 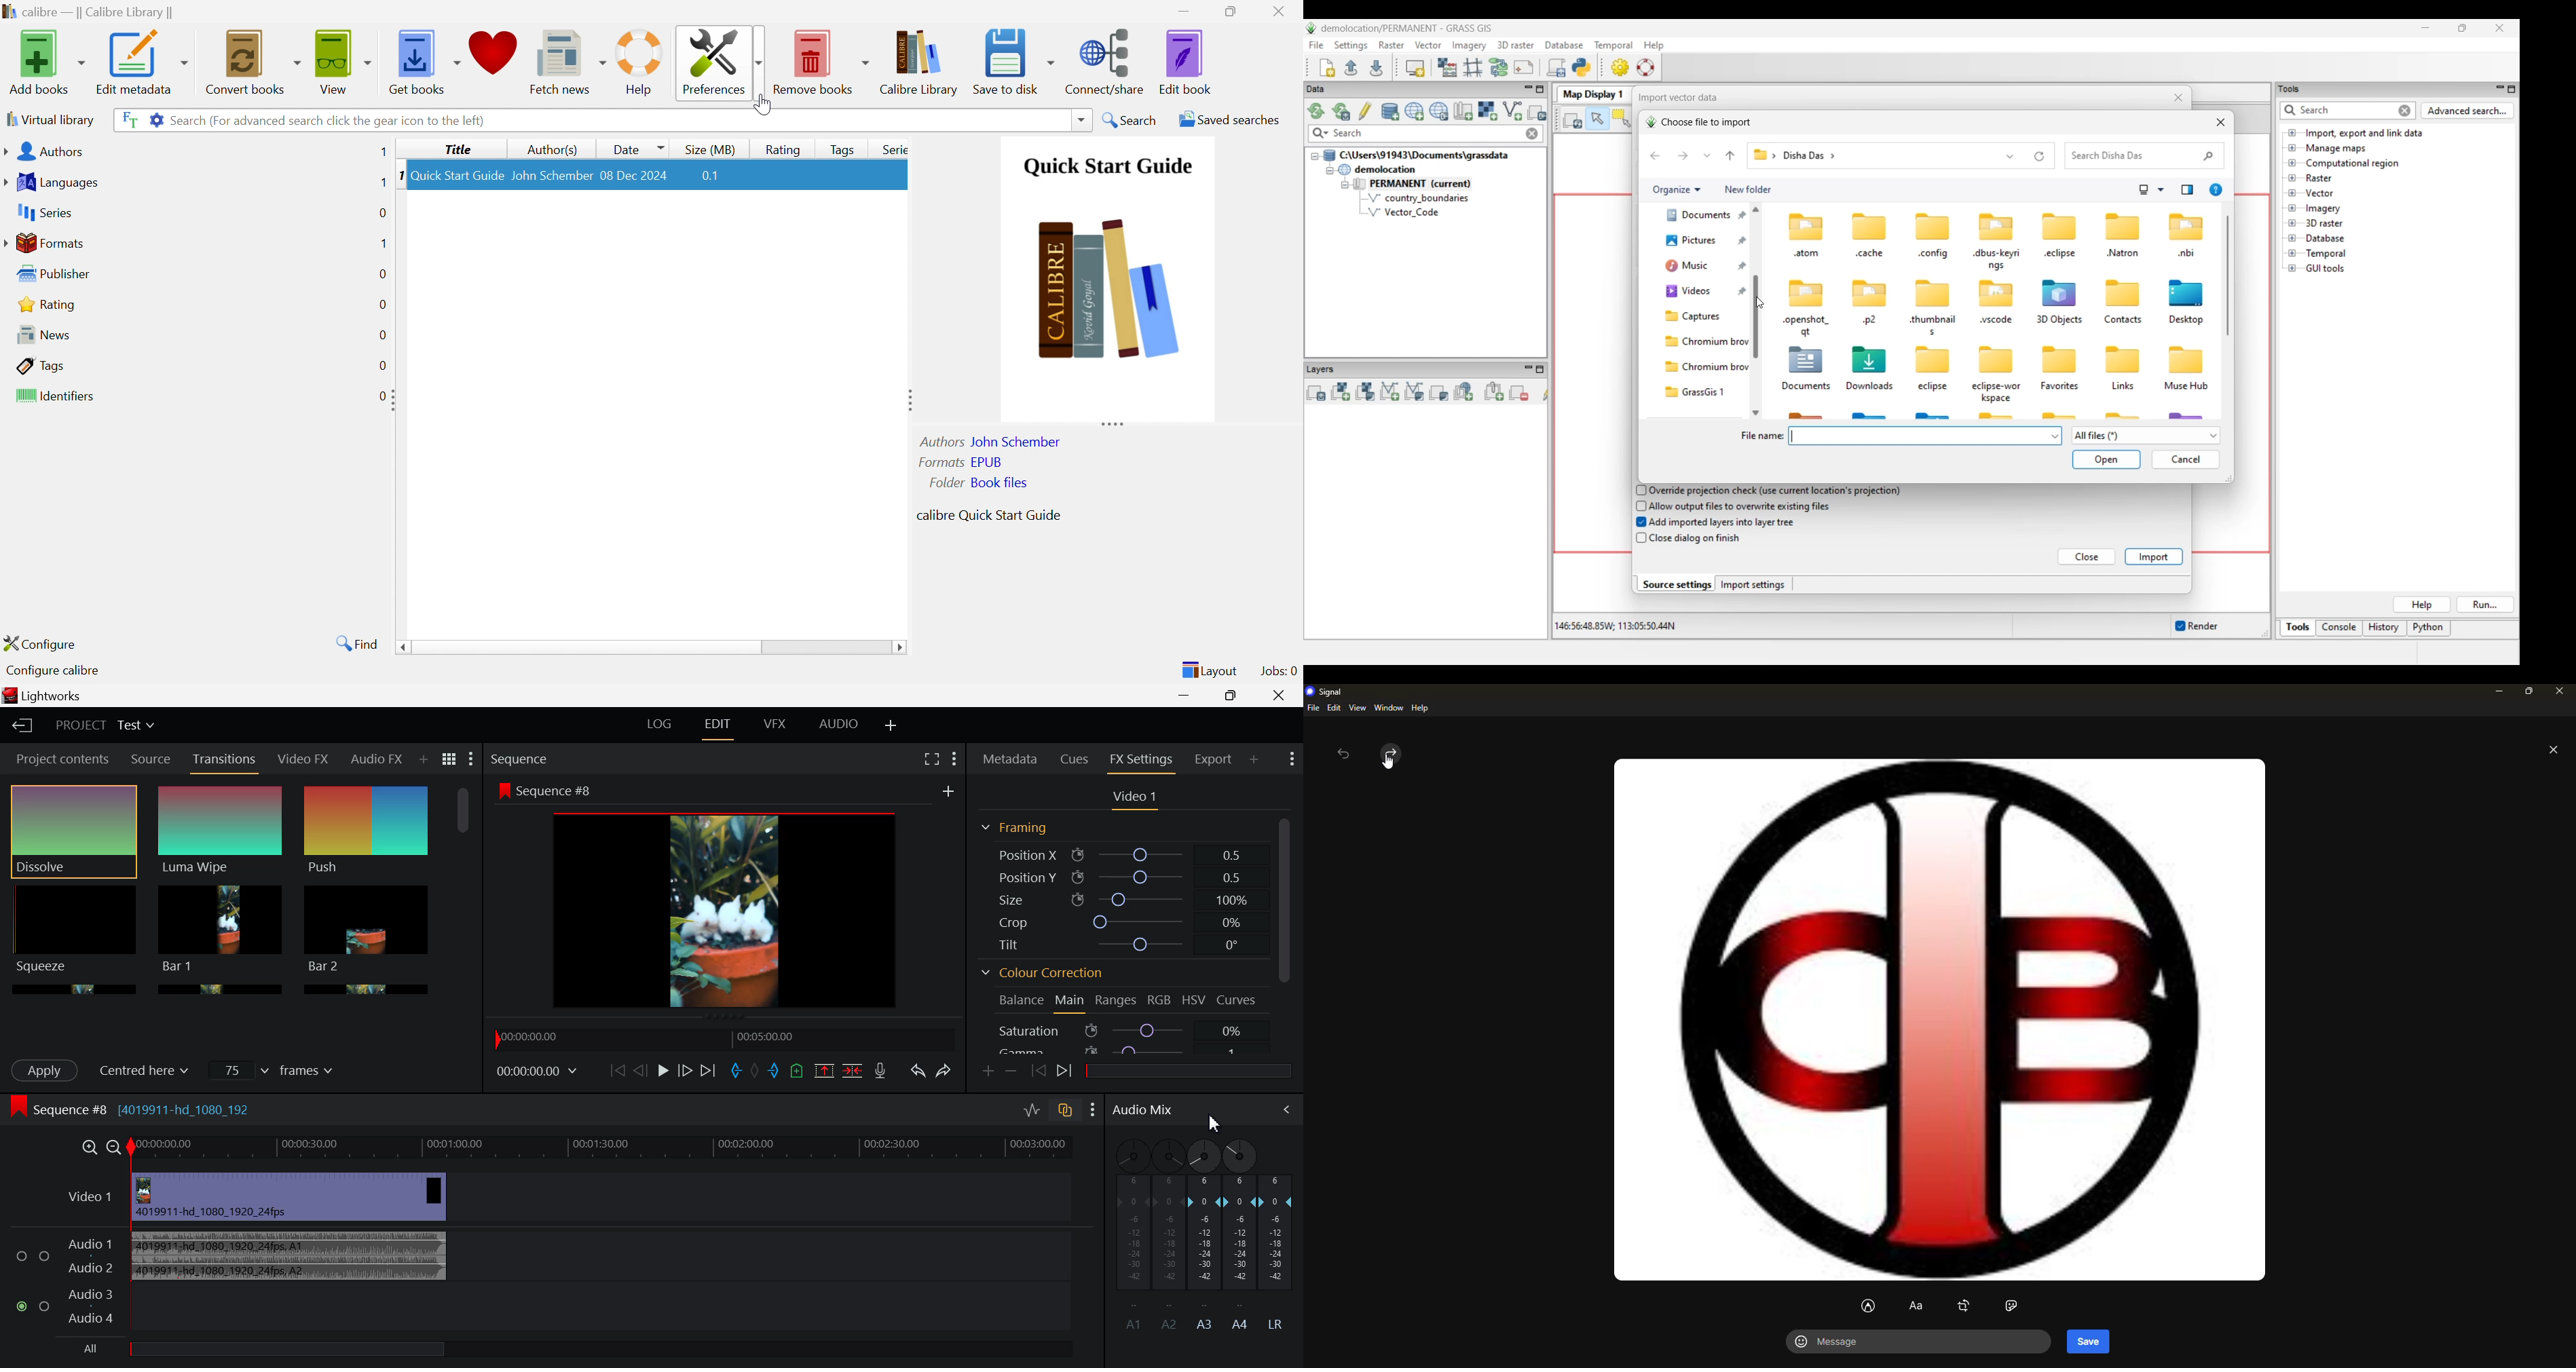 What do you see at coordinates (1389, 708) in the screenshot?
I see `window` at bounding box center [1389, 708].